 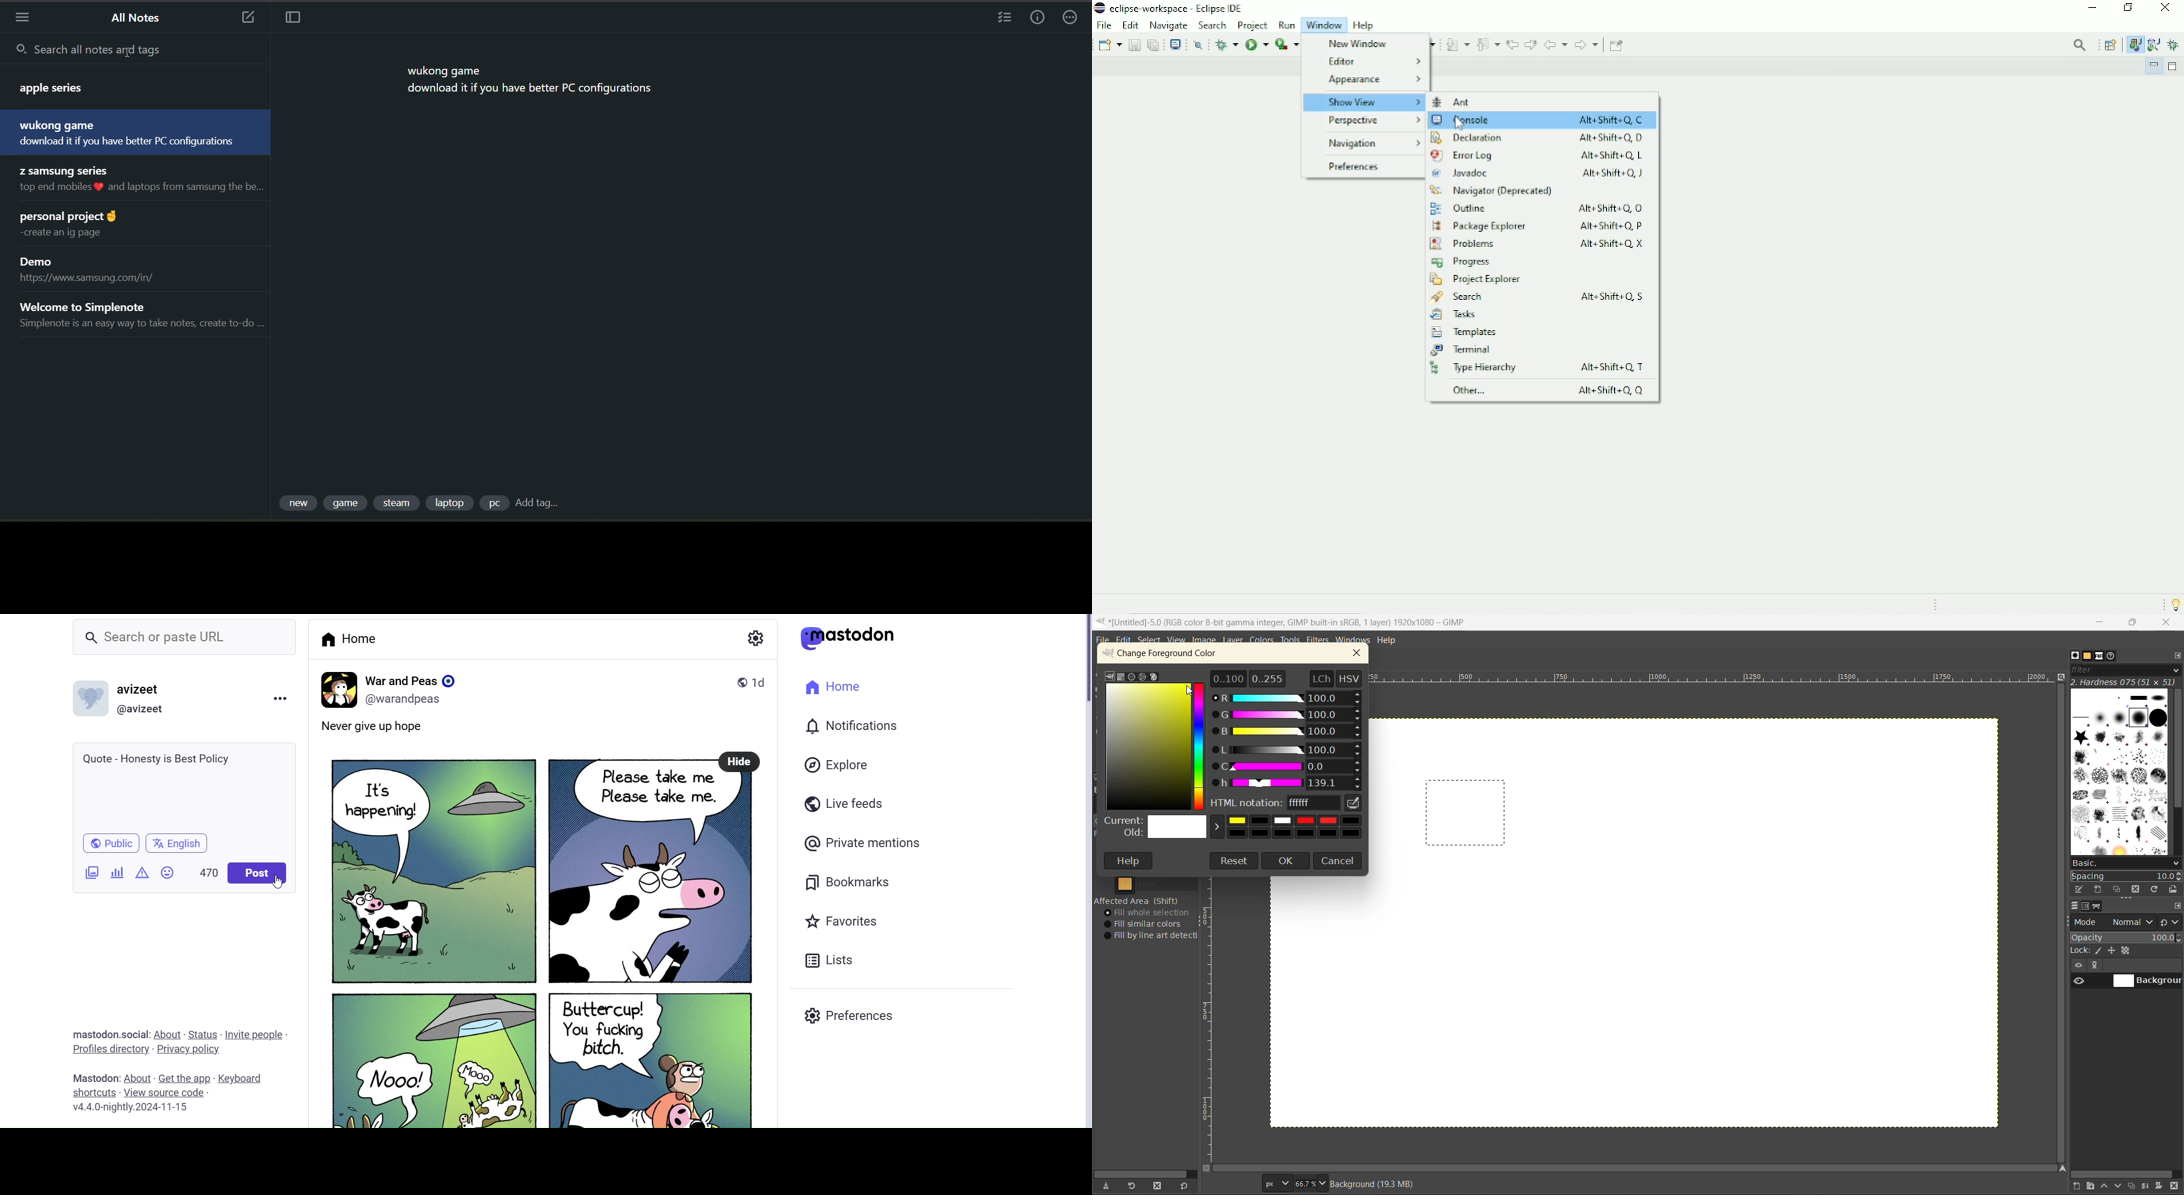 I want to click on Window, so click(x=1324, y=25).